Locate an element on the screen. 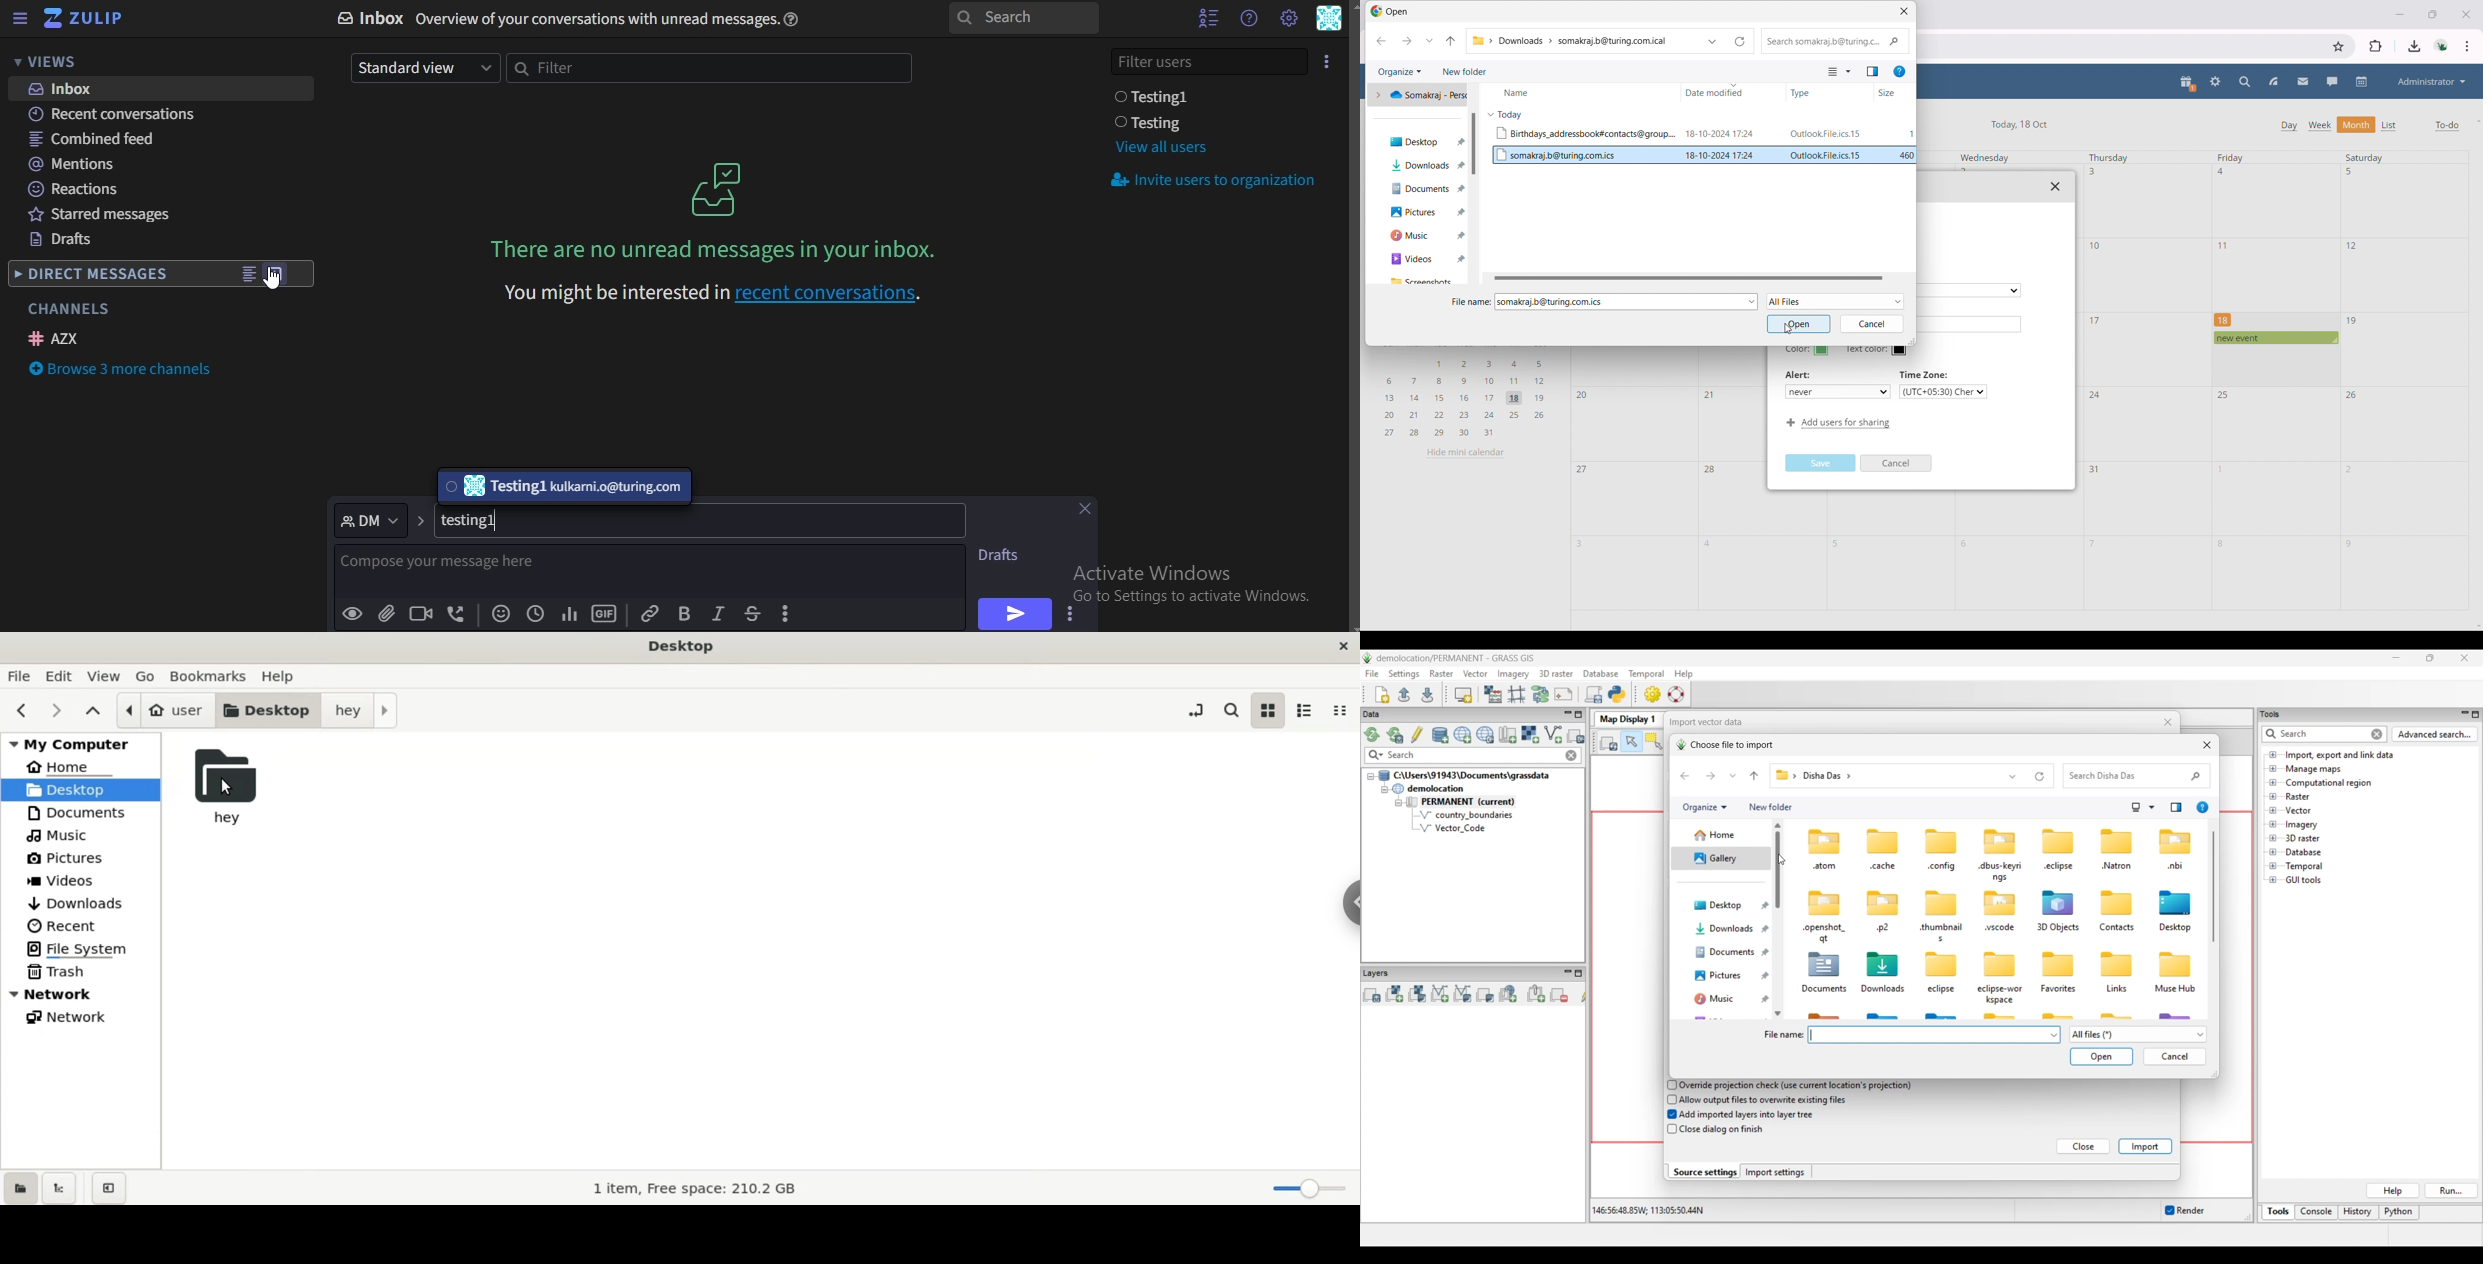 This screenshot has height=1288, width=2492. Thursday is located at coordinates (2109, 158).